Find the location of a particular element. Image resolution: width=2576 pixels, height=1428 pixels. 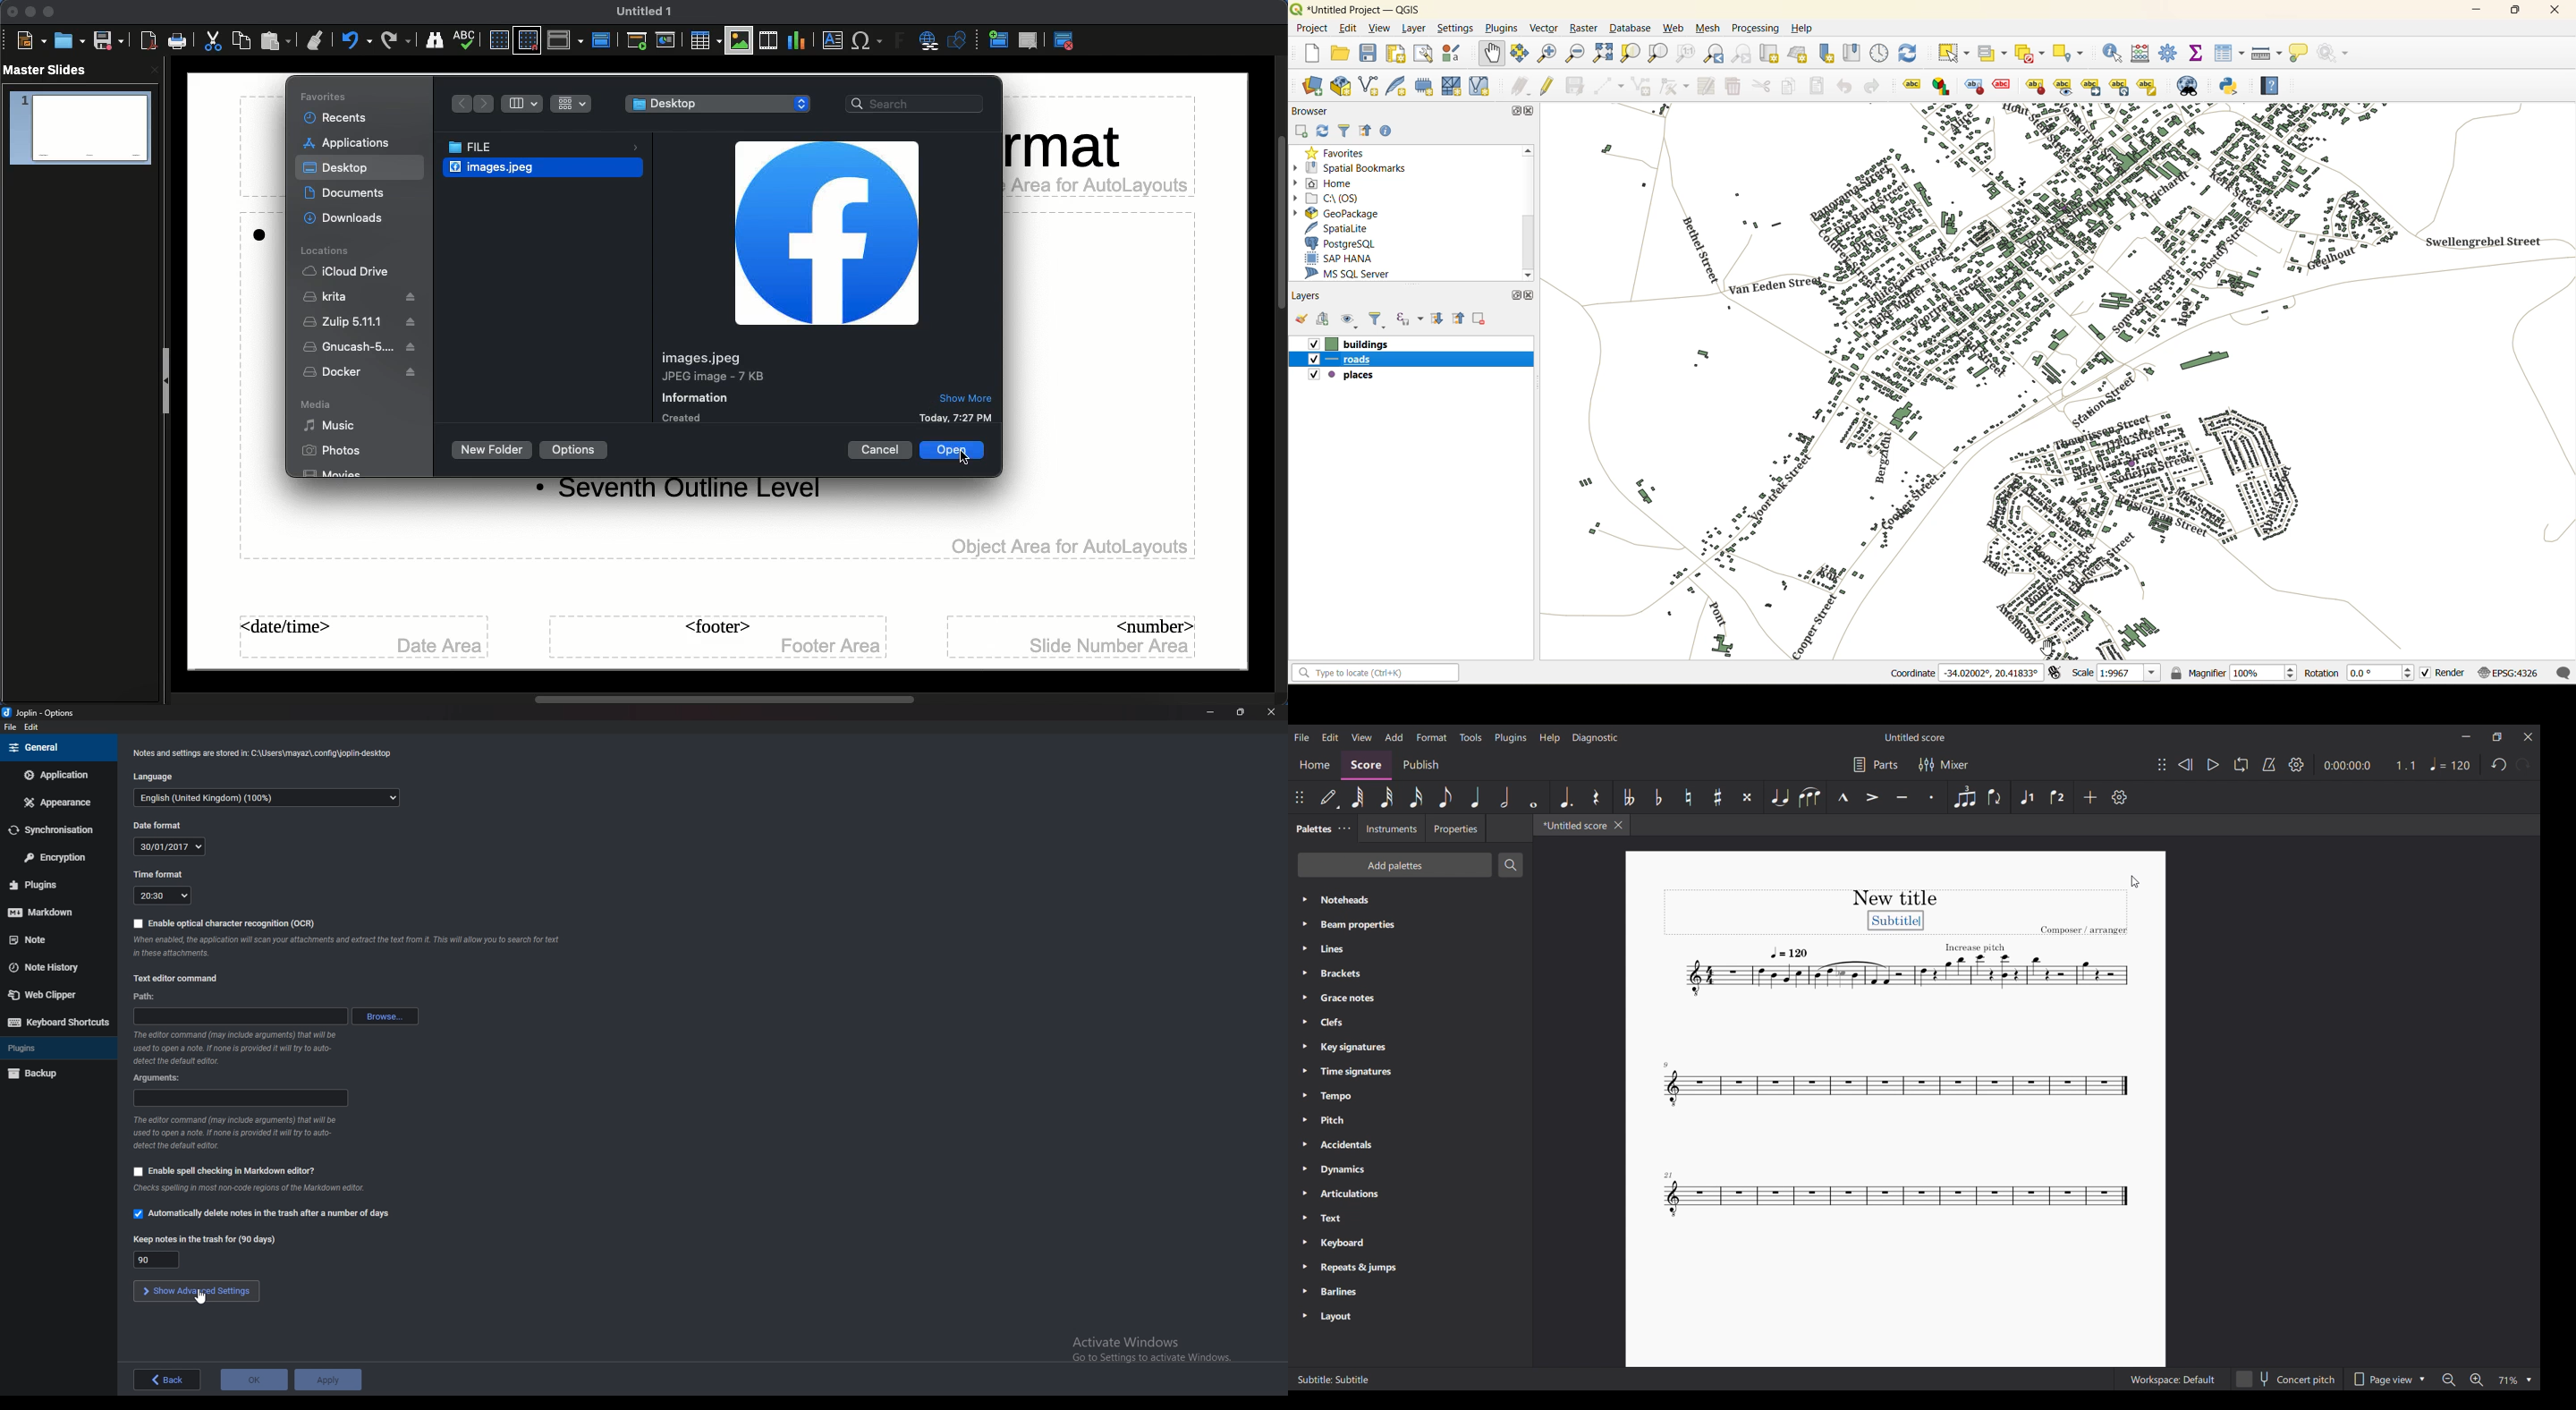

Layout is located at coordinates (1411, 1317).